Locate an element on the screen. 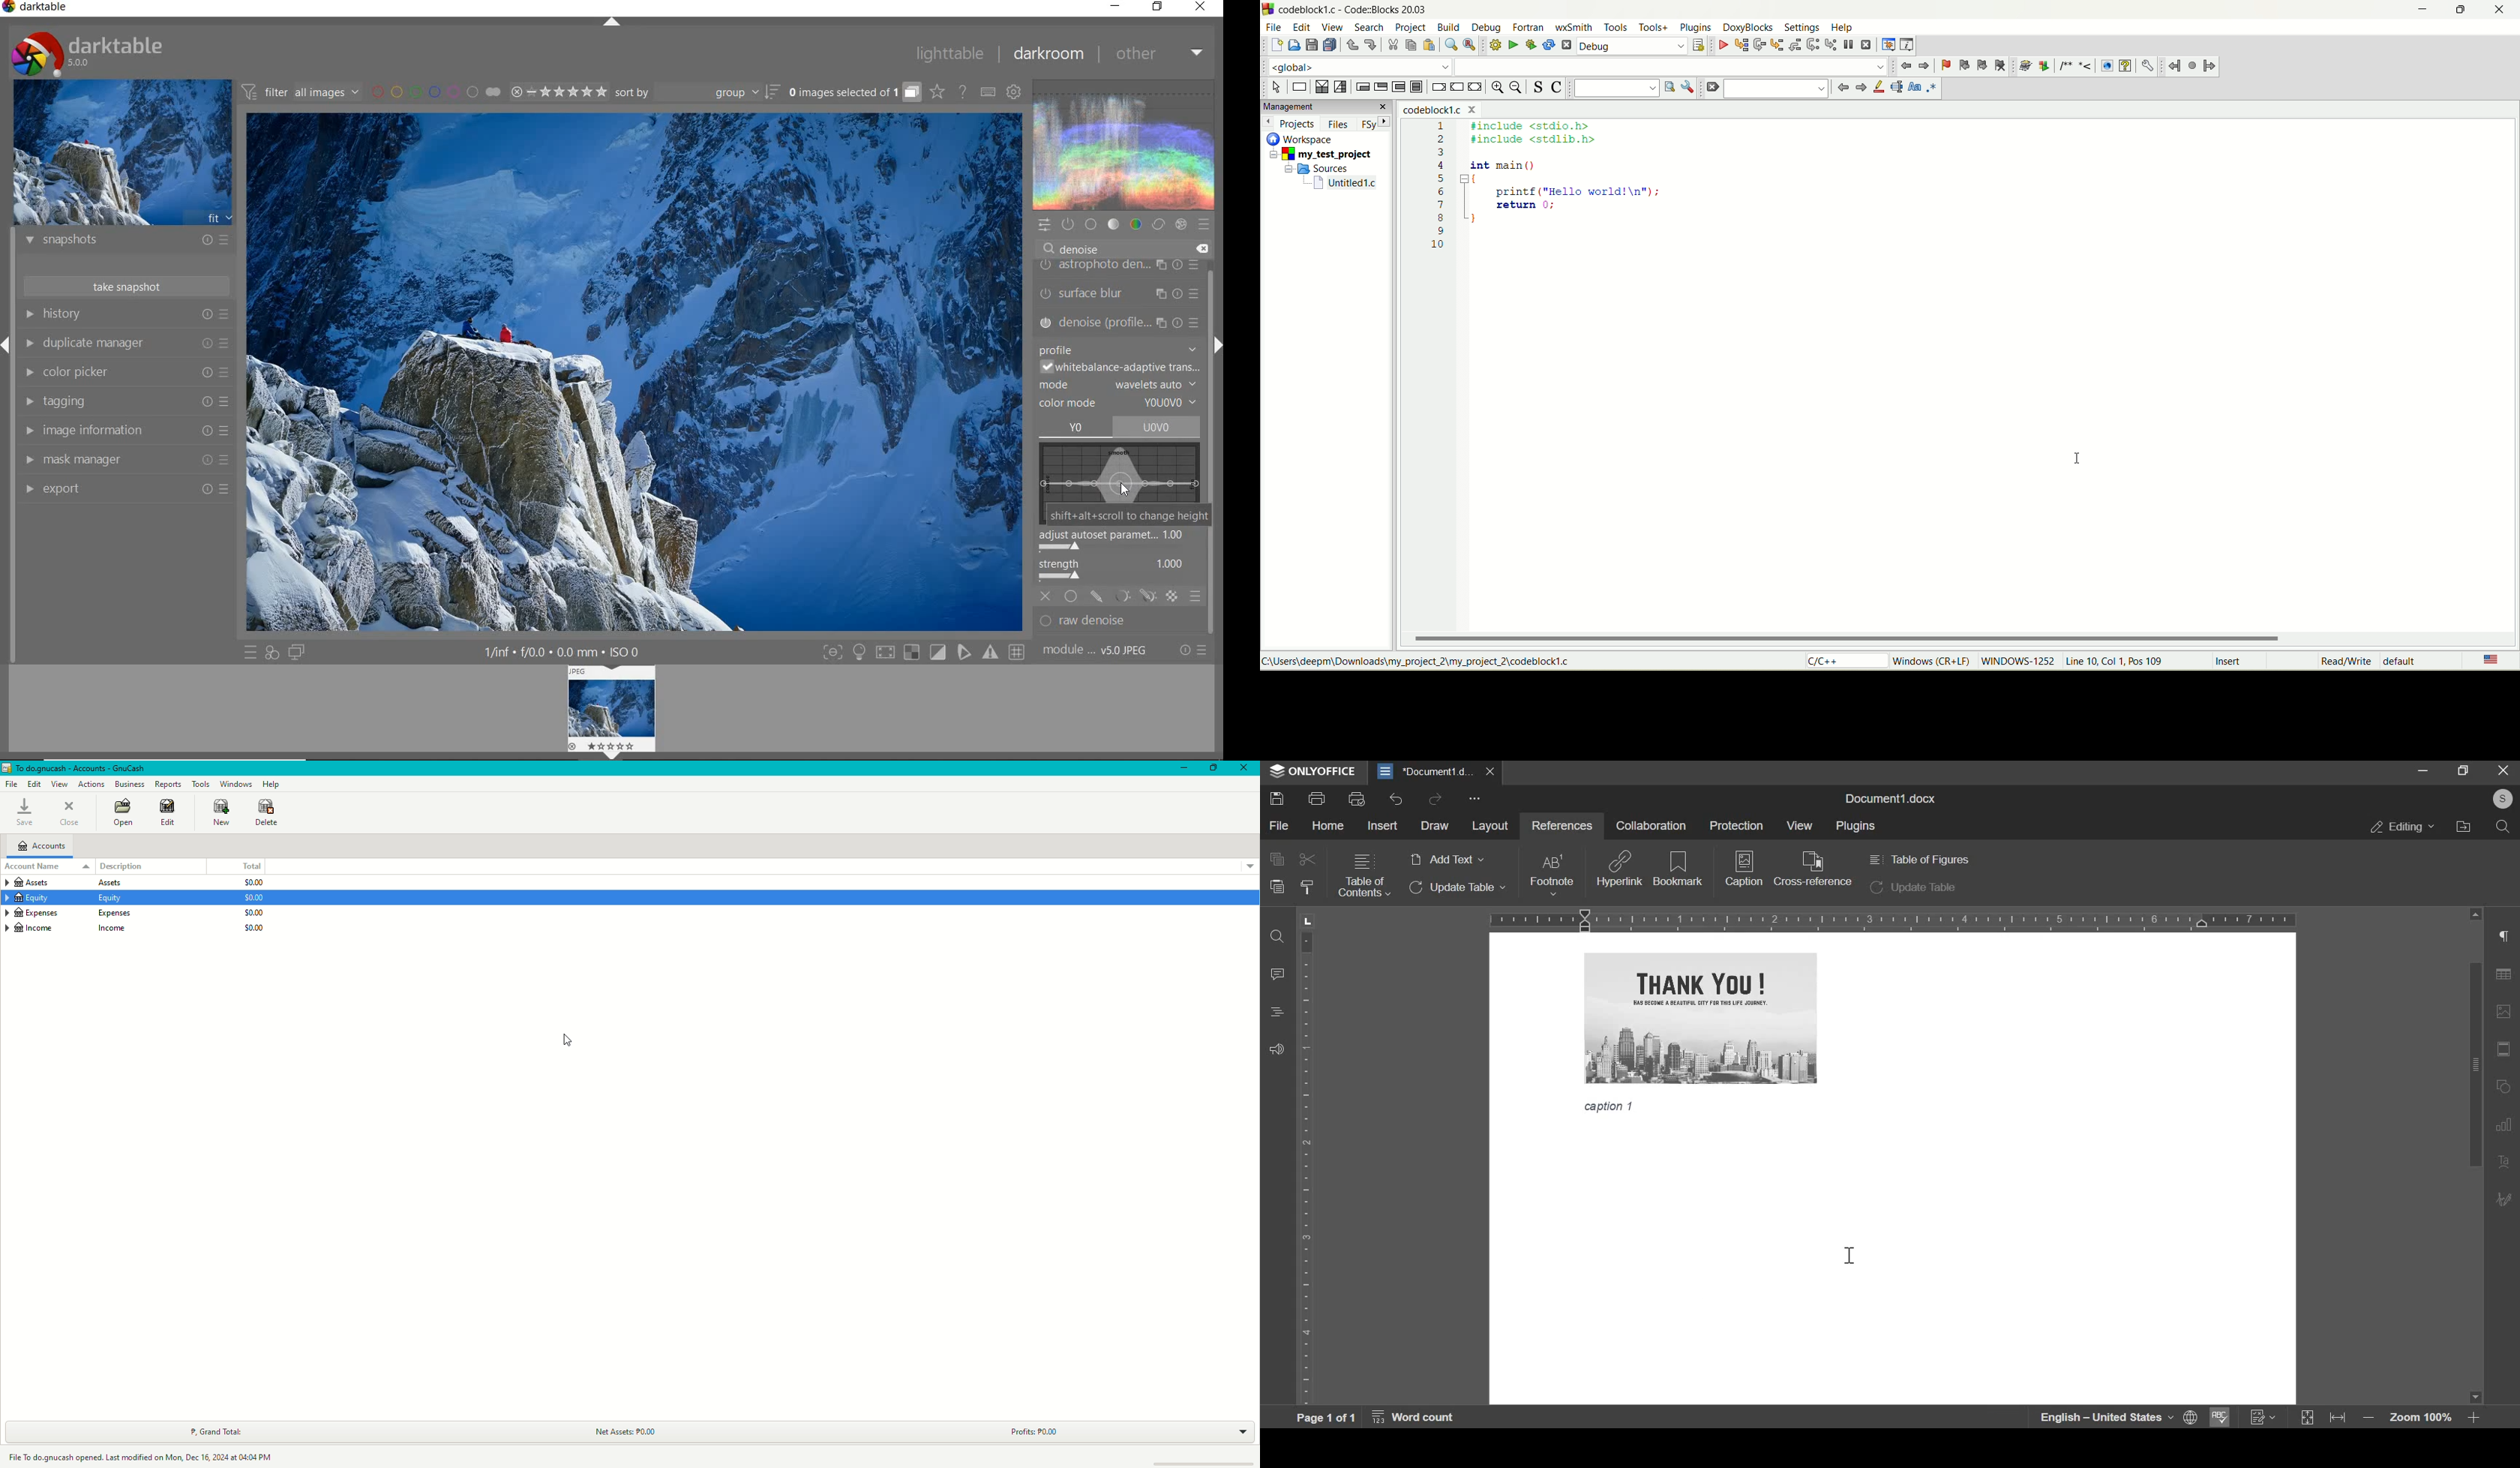 This screenshot has height=1484, width=2520. set keyboard shortcuts is located at coordinates (988, 92).